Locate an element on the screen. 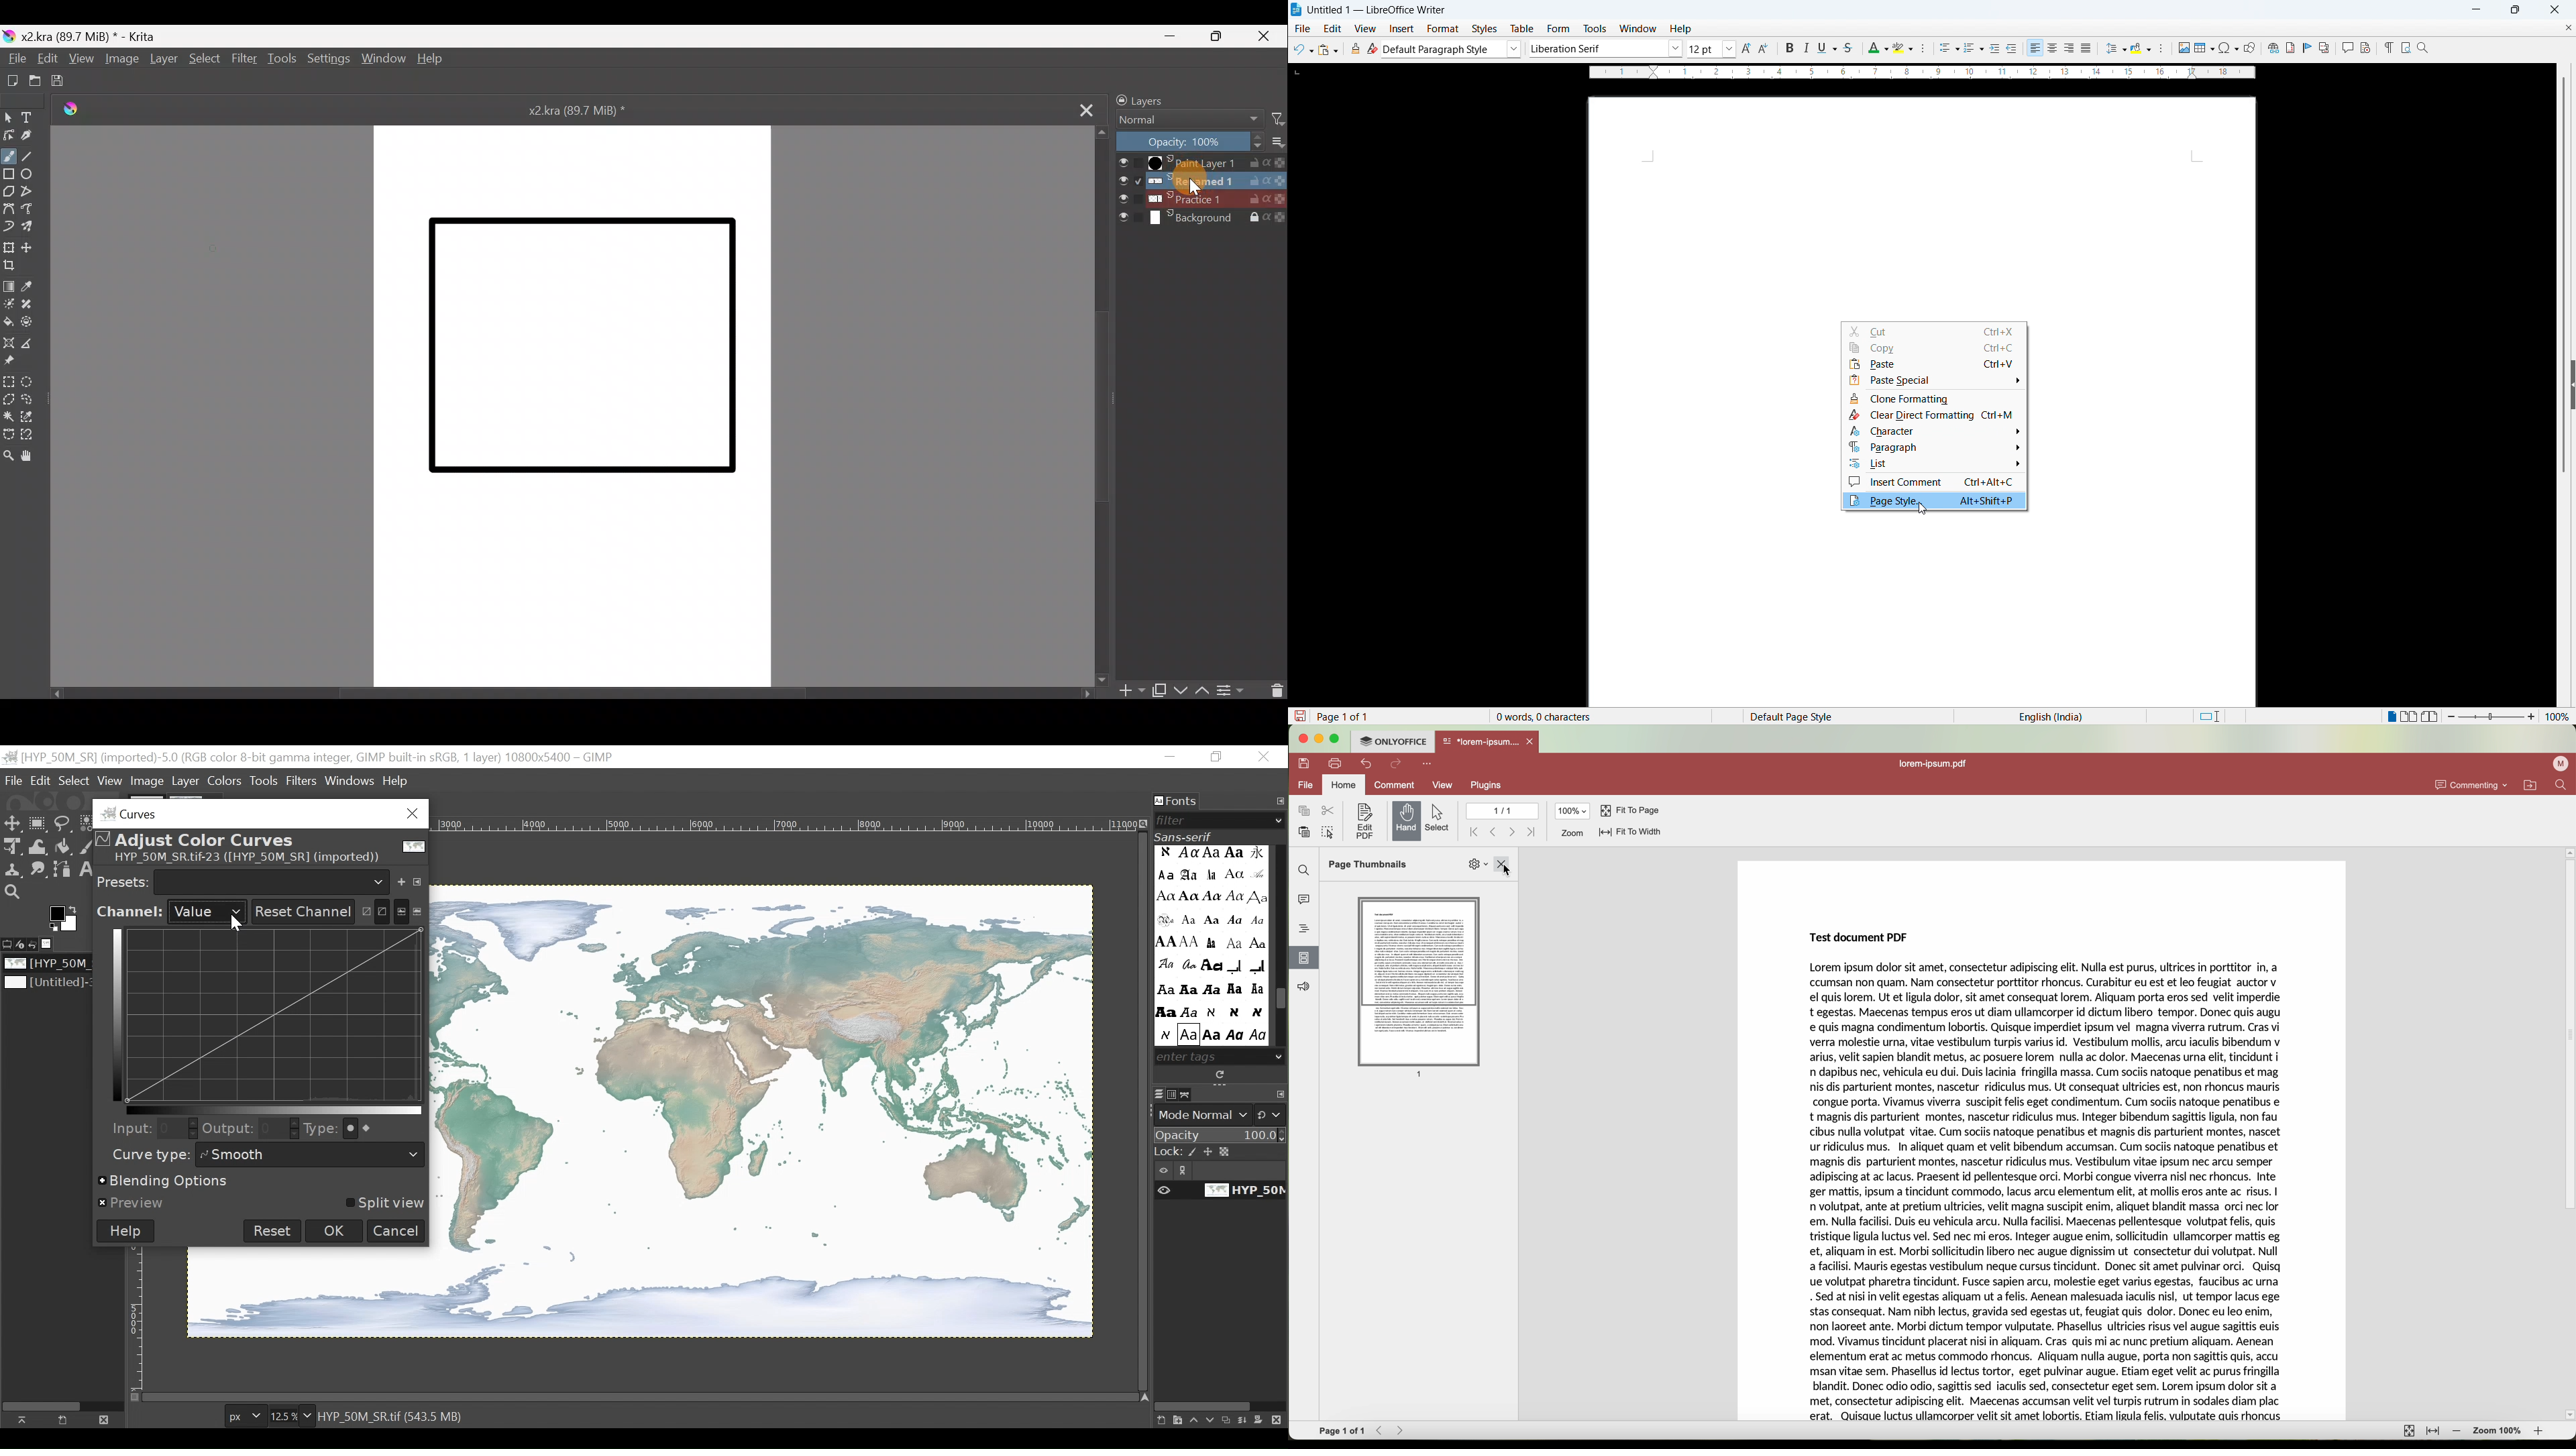 Image resolution: width=2576 pixels, height=1456 pixels. Measure distance between two points is located at coordinates (38, 343).